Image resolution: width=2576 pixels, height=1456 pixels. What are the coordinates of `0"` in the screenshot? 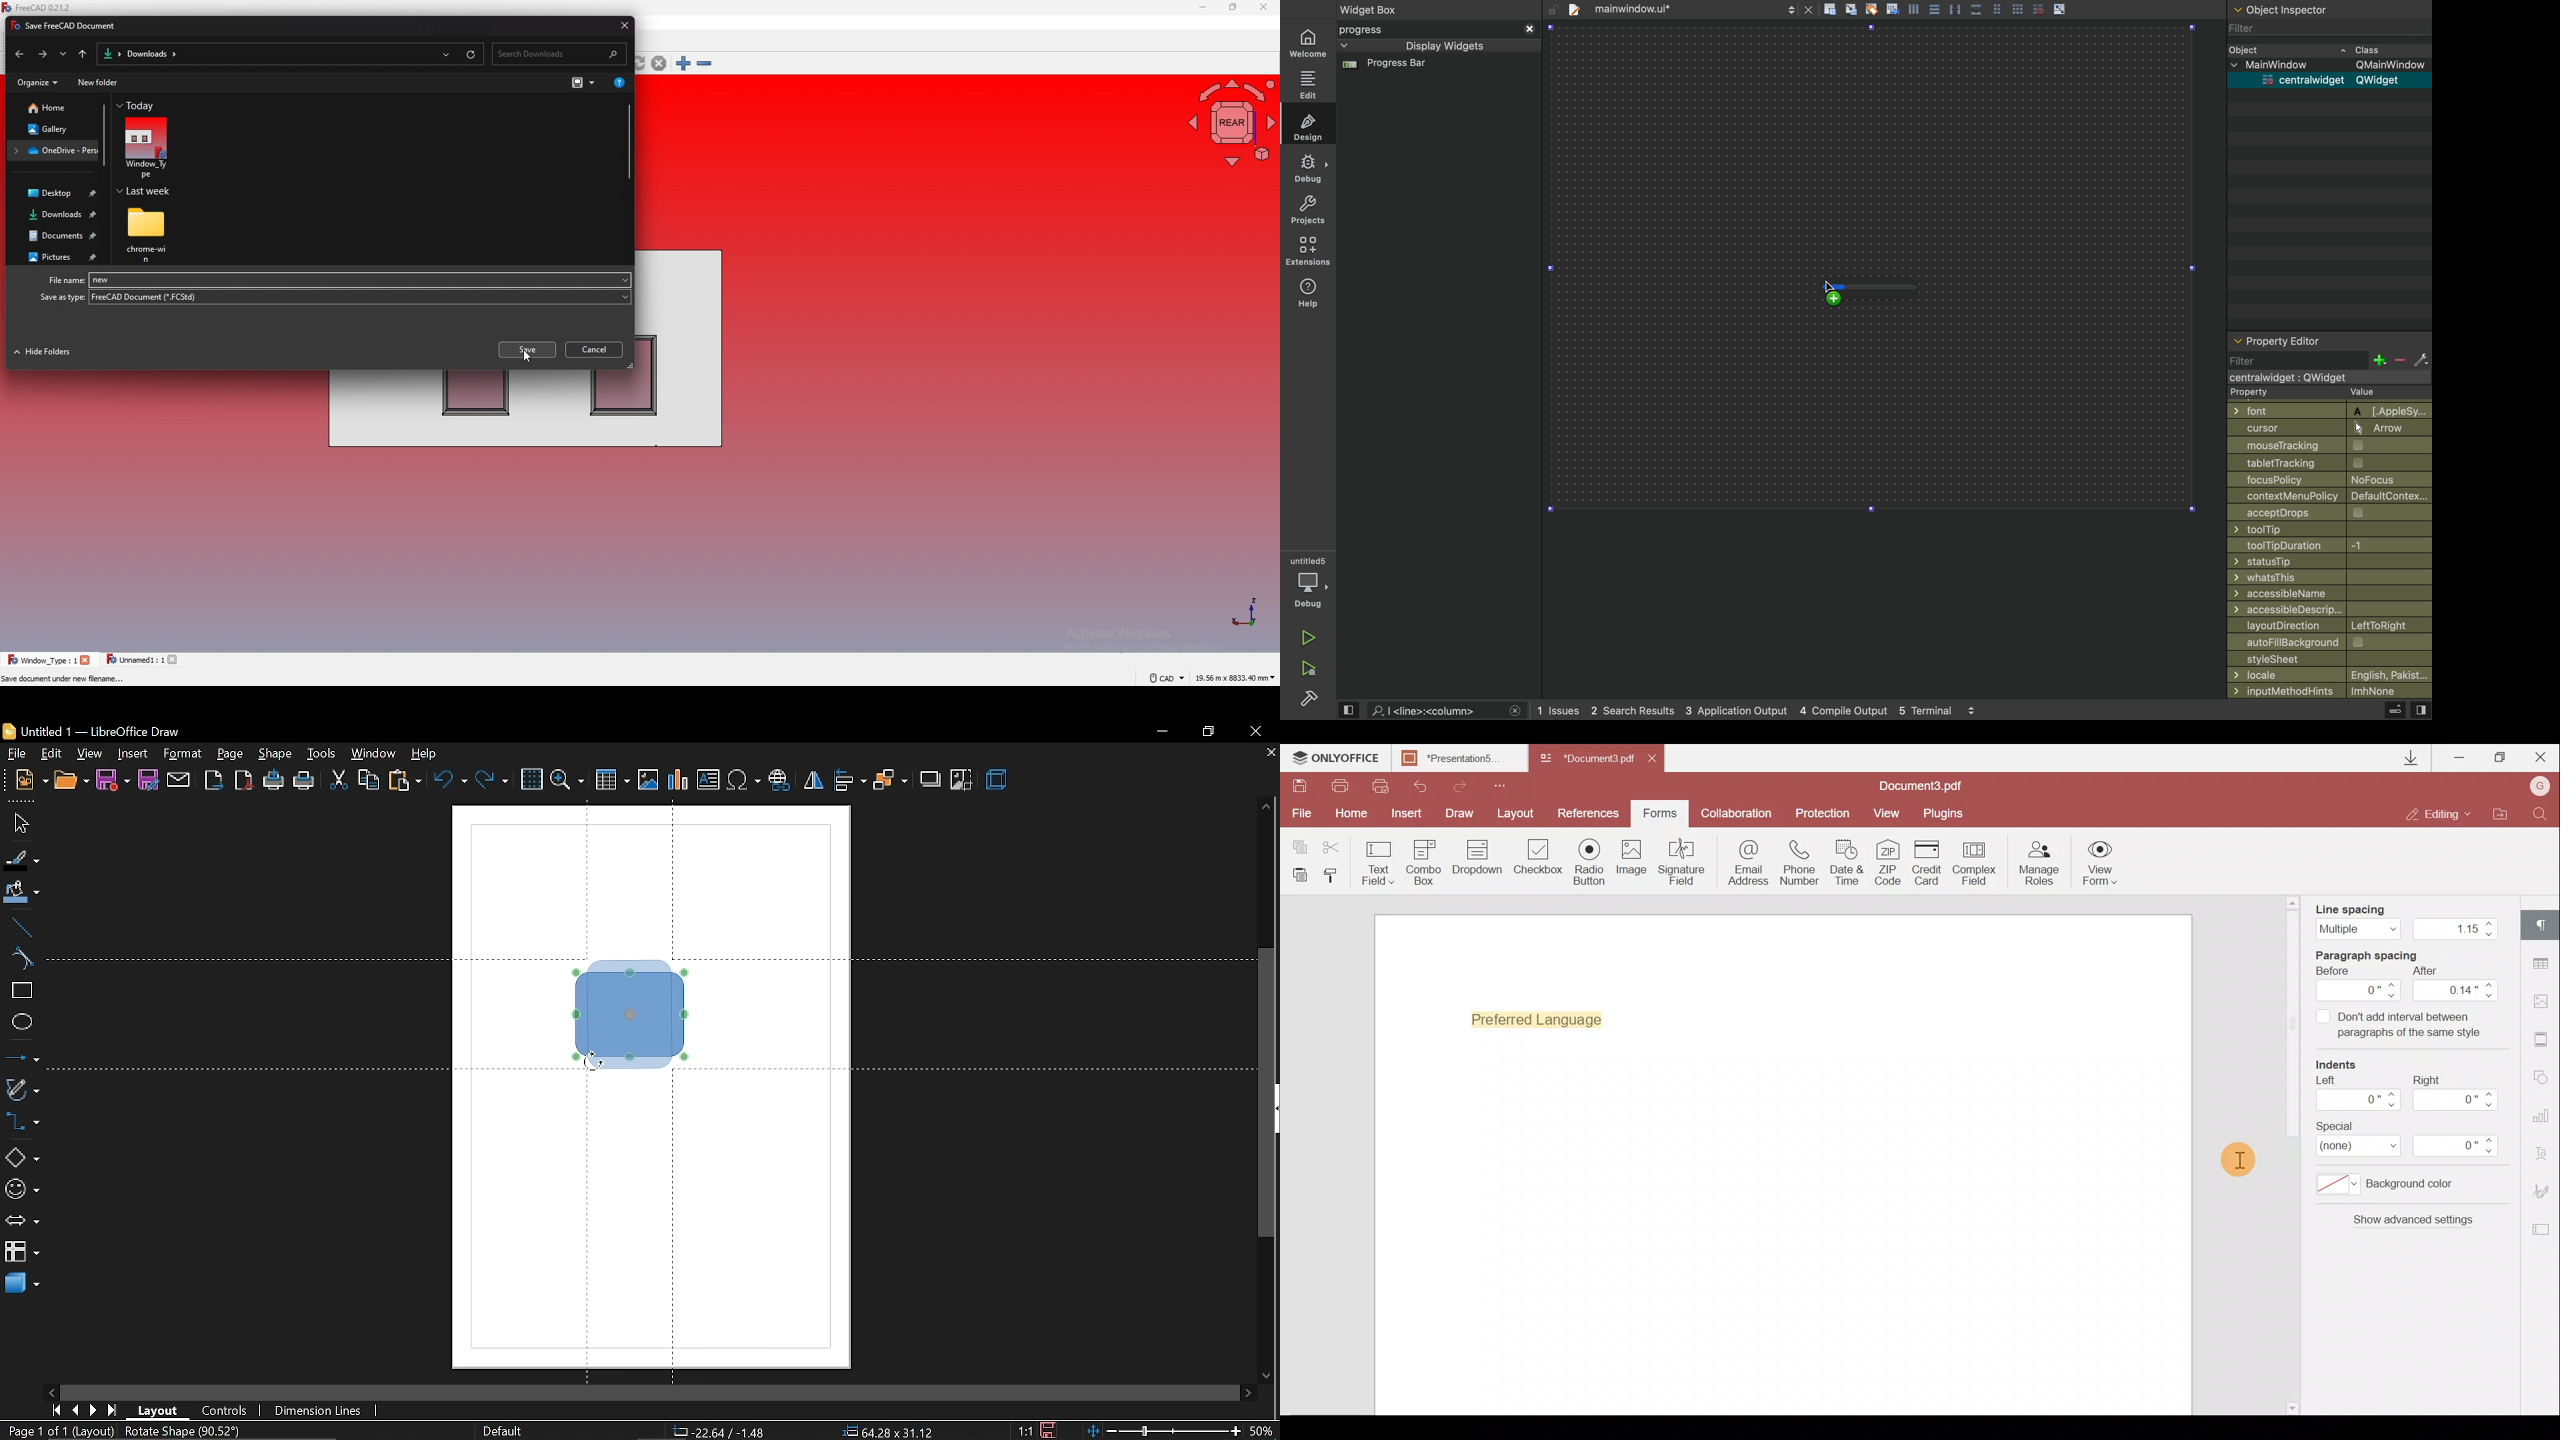 It's located at (2456, 1145).